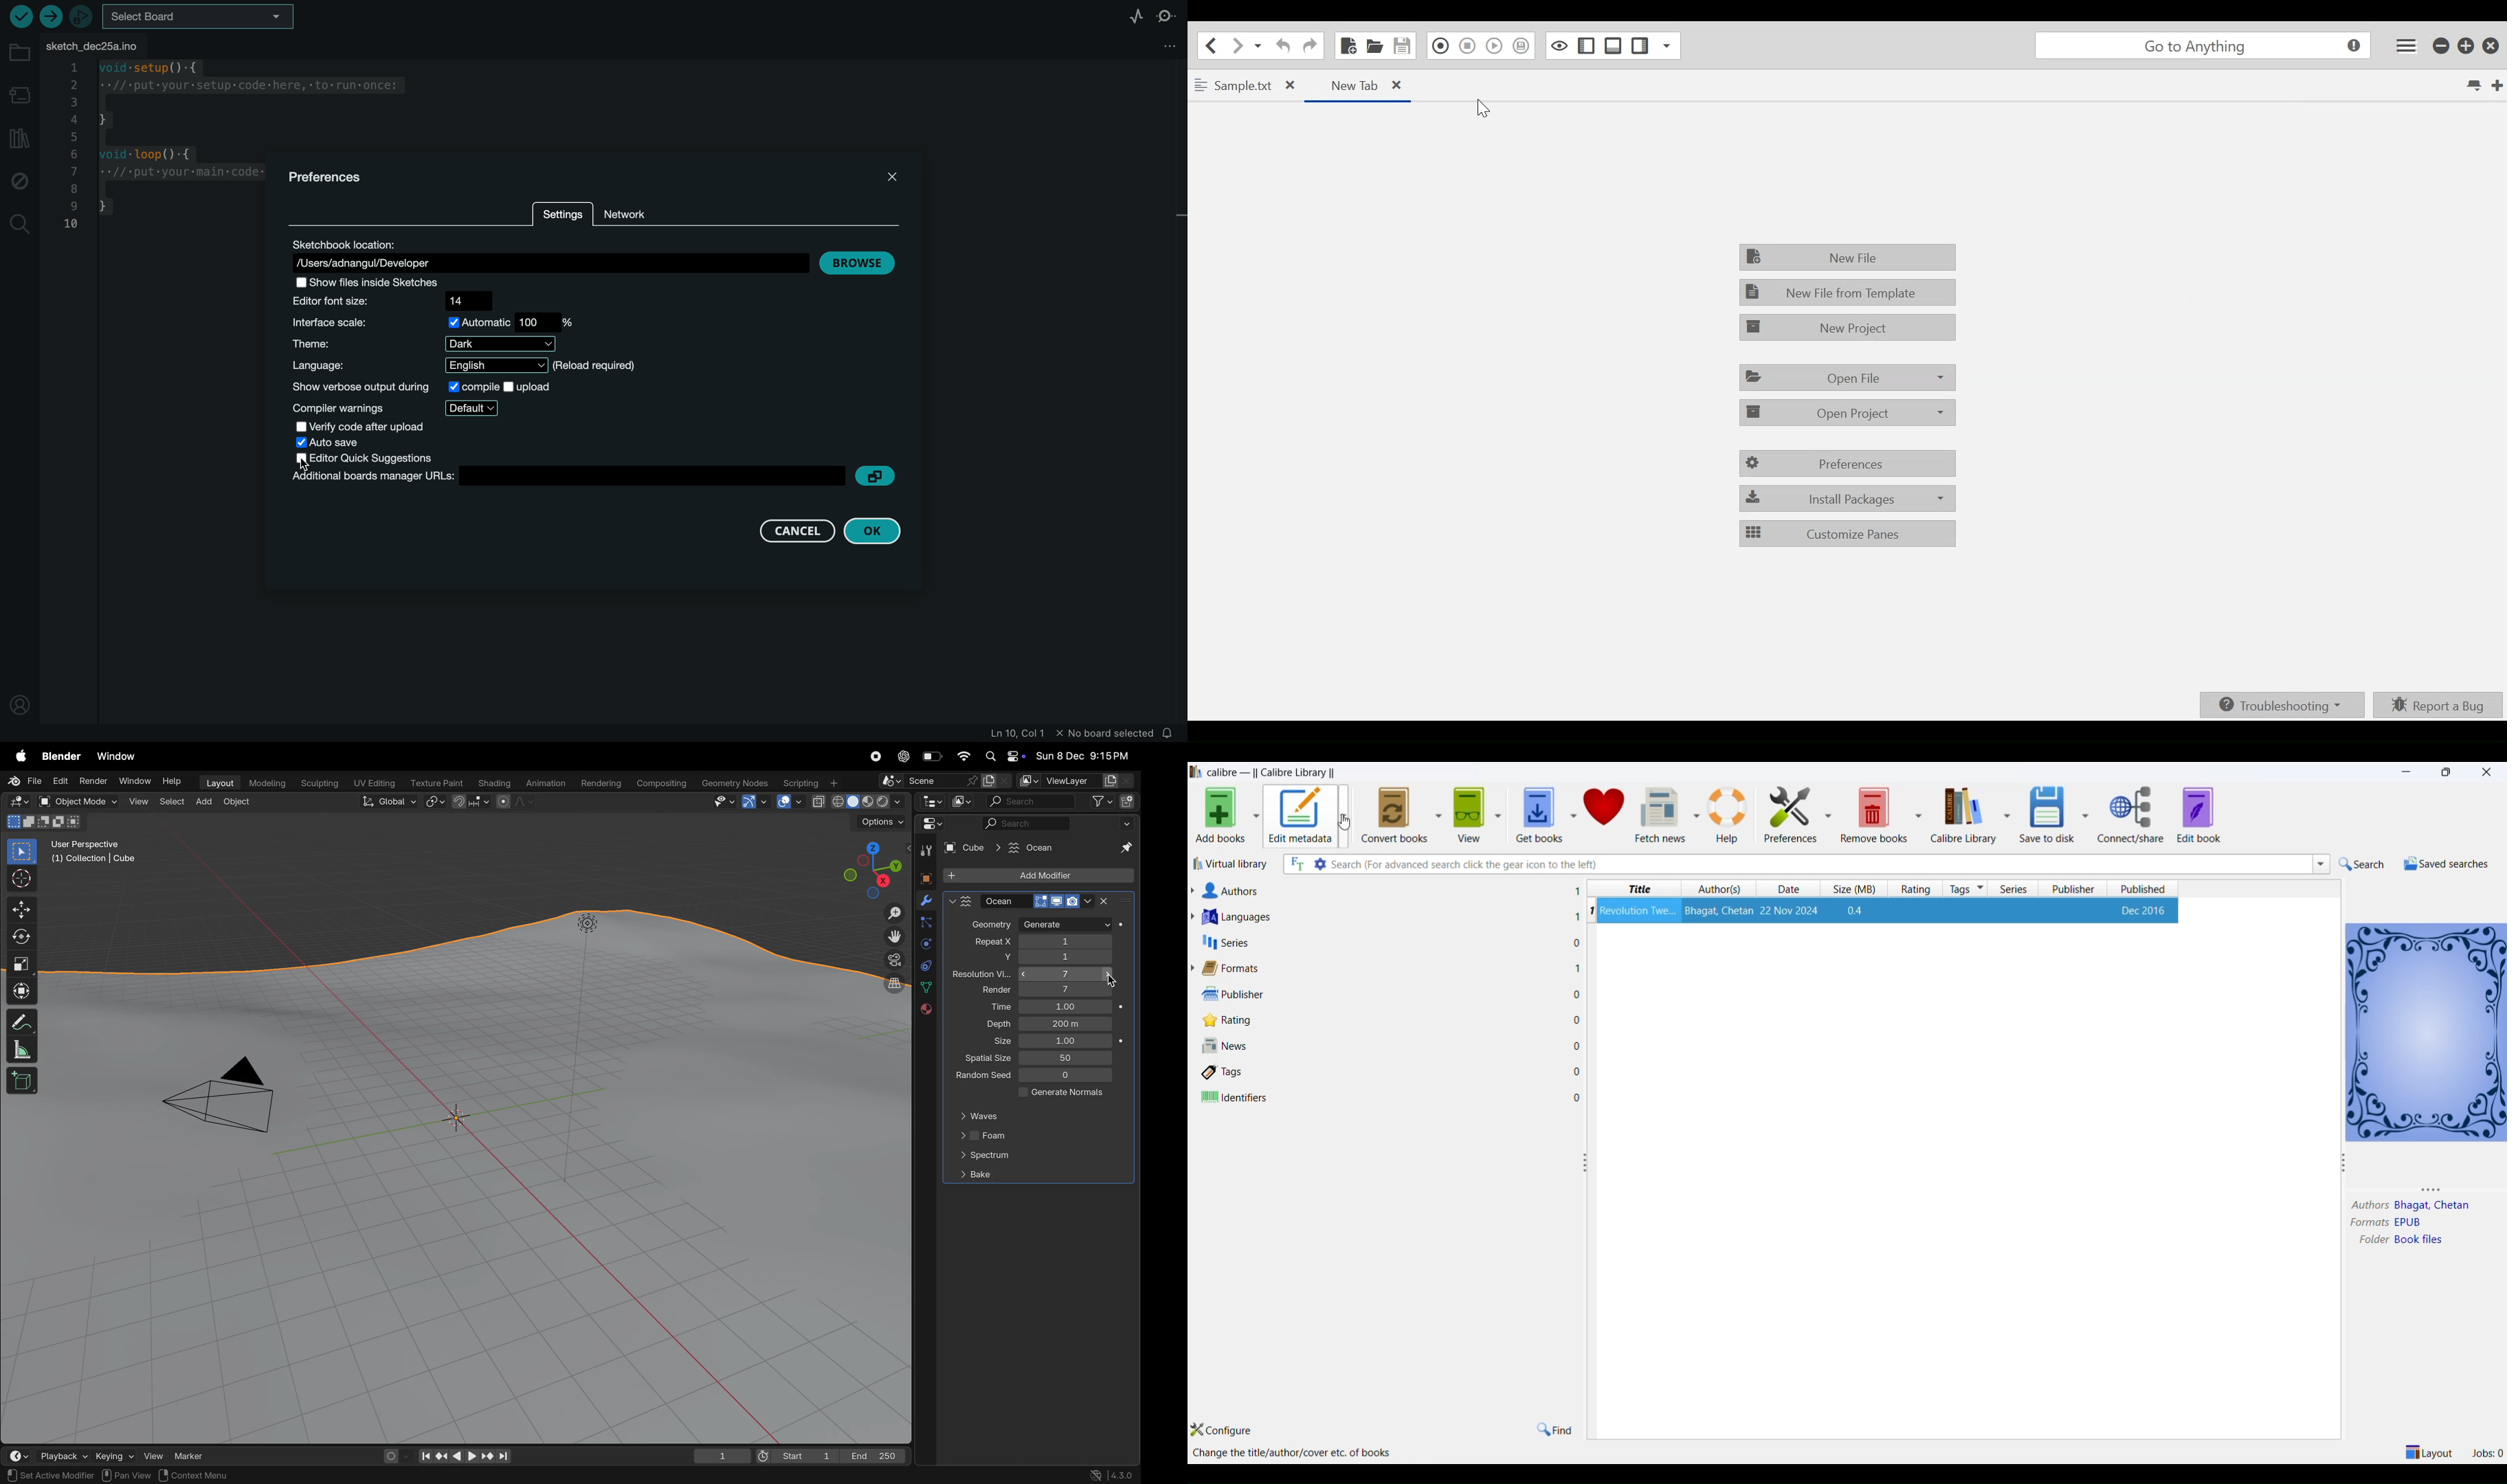 This screenshot has height=1484, width=2520. Describe the element at coordinates (1847, 497) in the screenshot. I see `Install Packages` at that location.